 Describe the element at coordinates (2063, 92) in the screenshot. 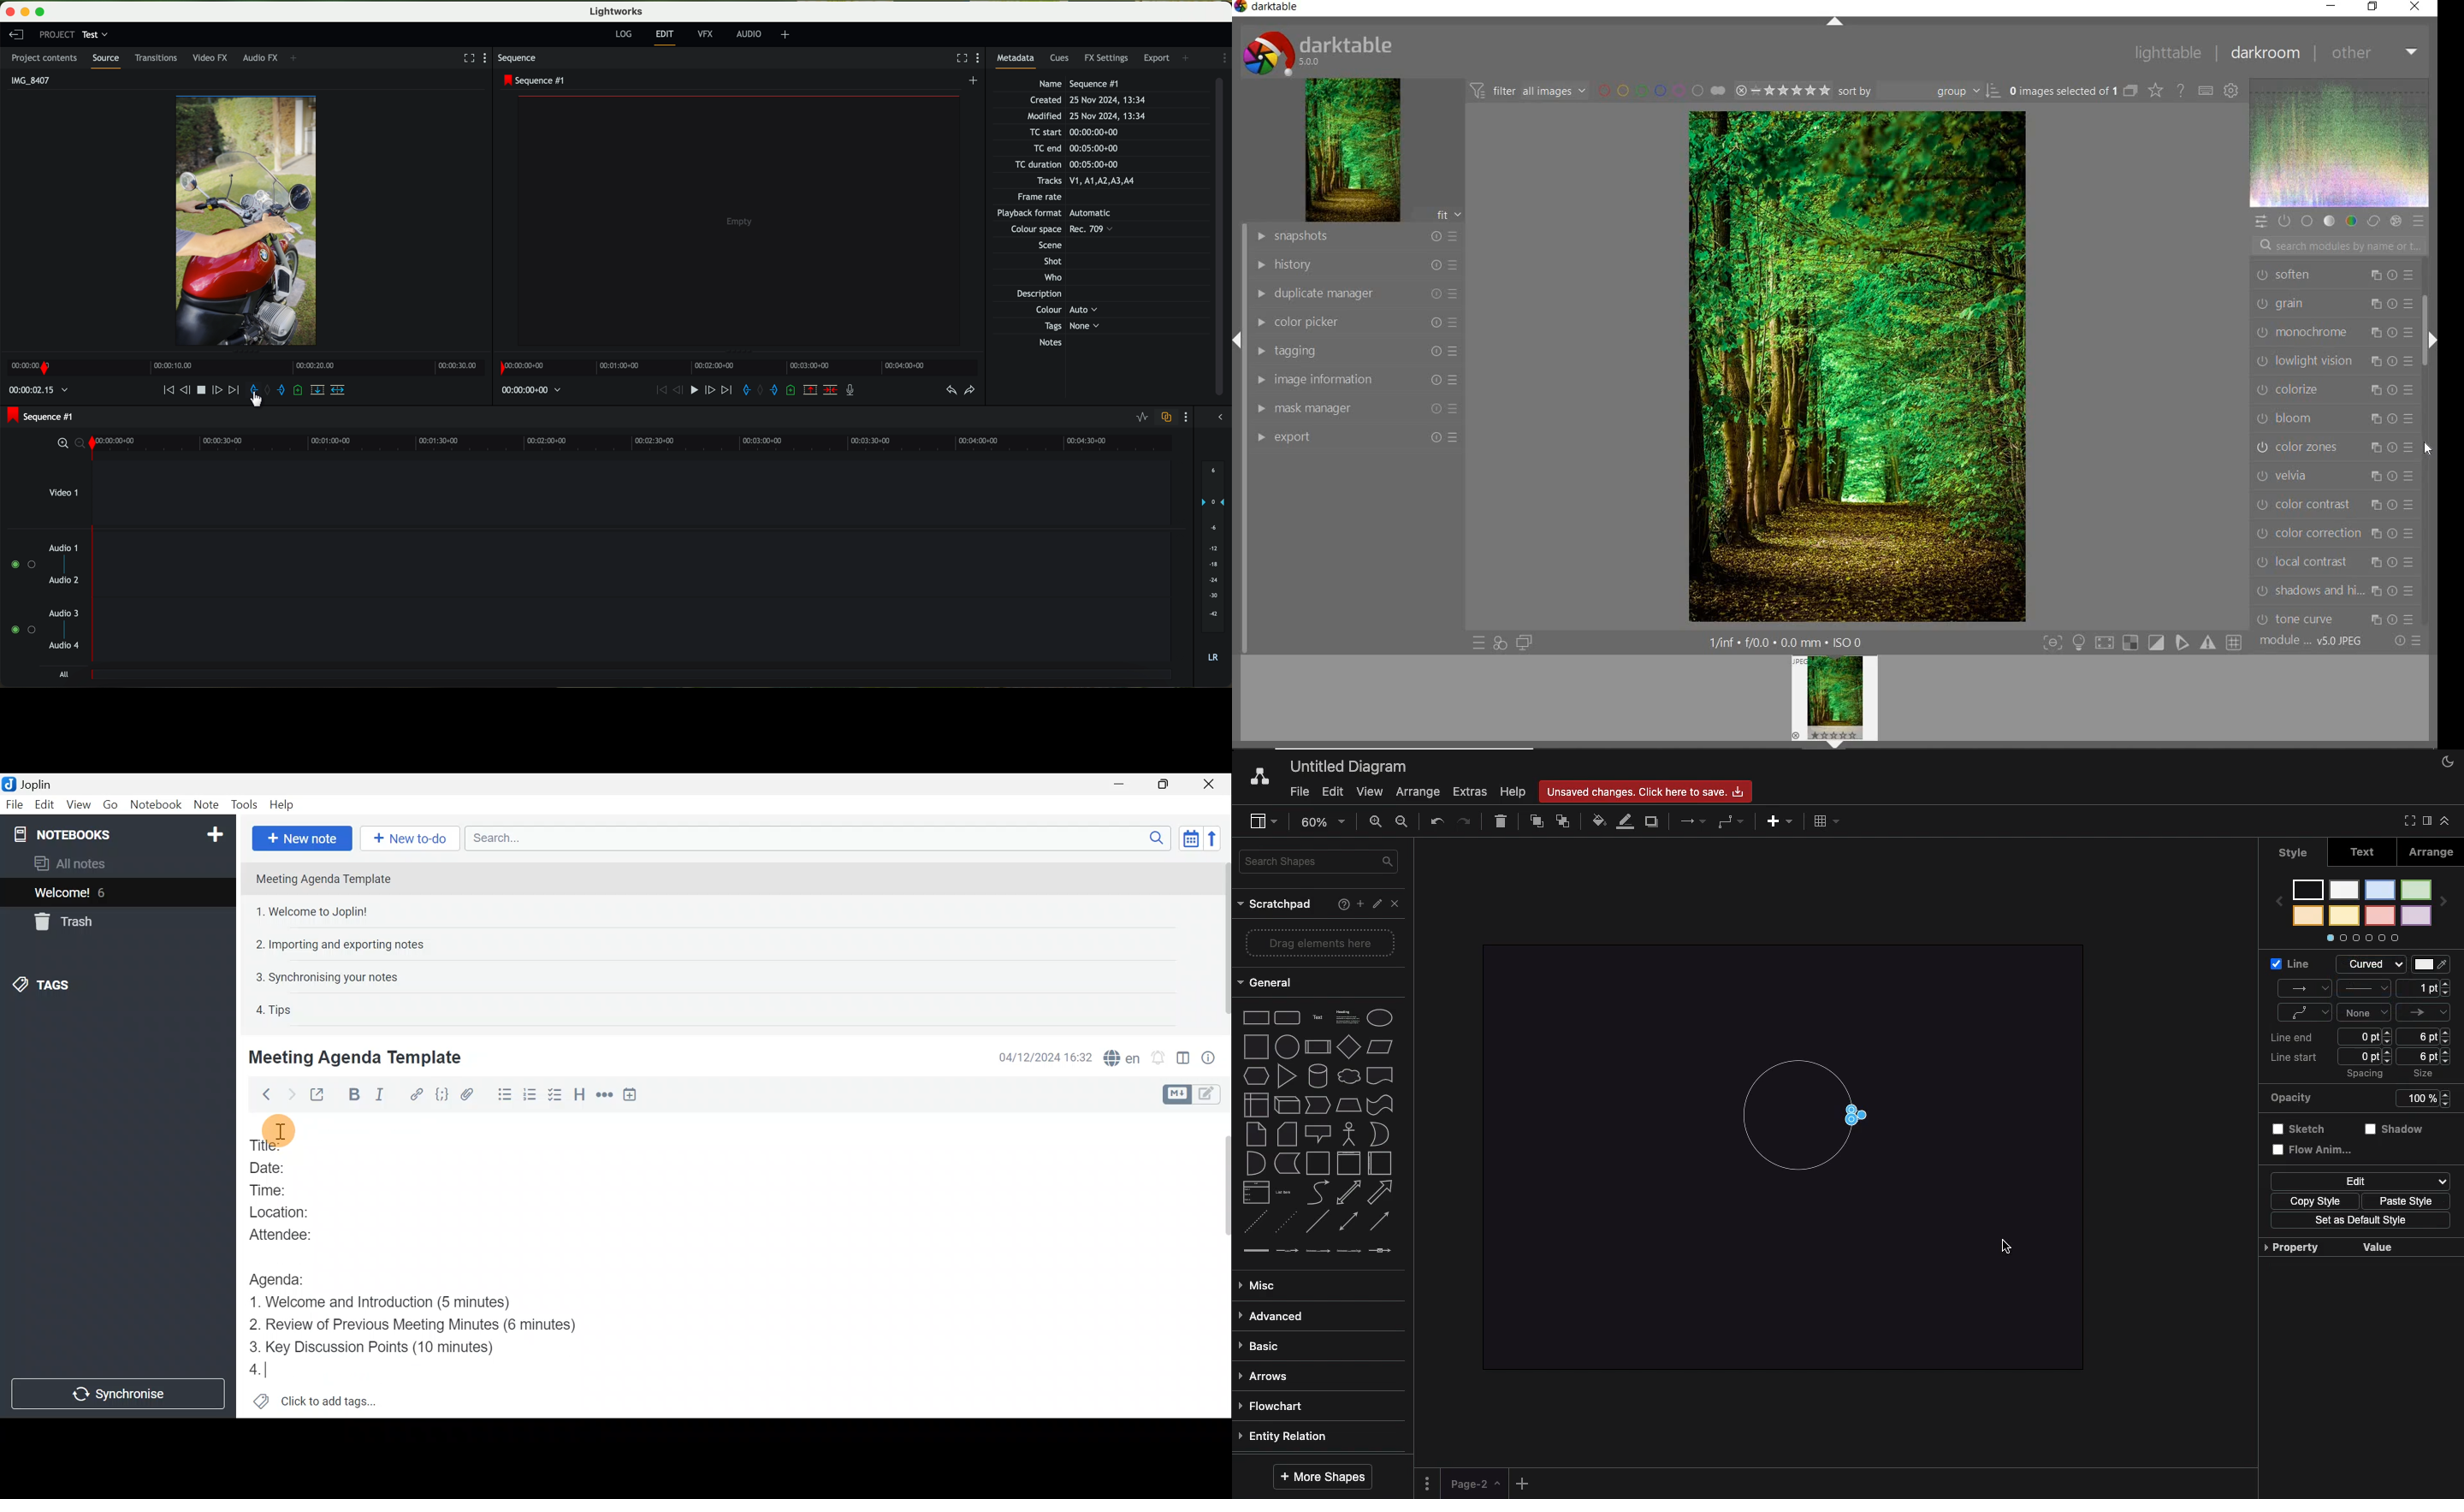

I see `SELECTED IMAGE` at that location.